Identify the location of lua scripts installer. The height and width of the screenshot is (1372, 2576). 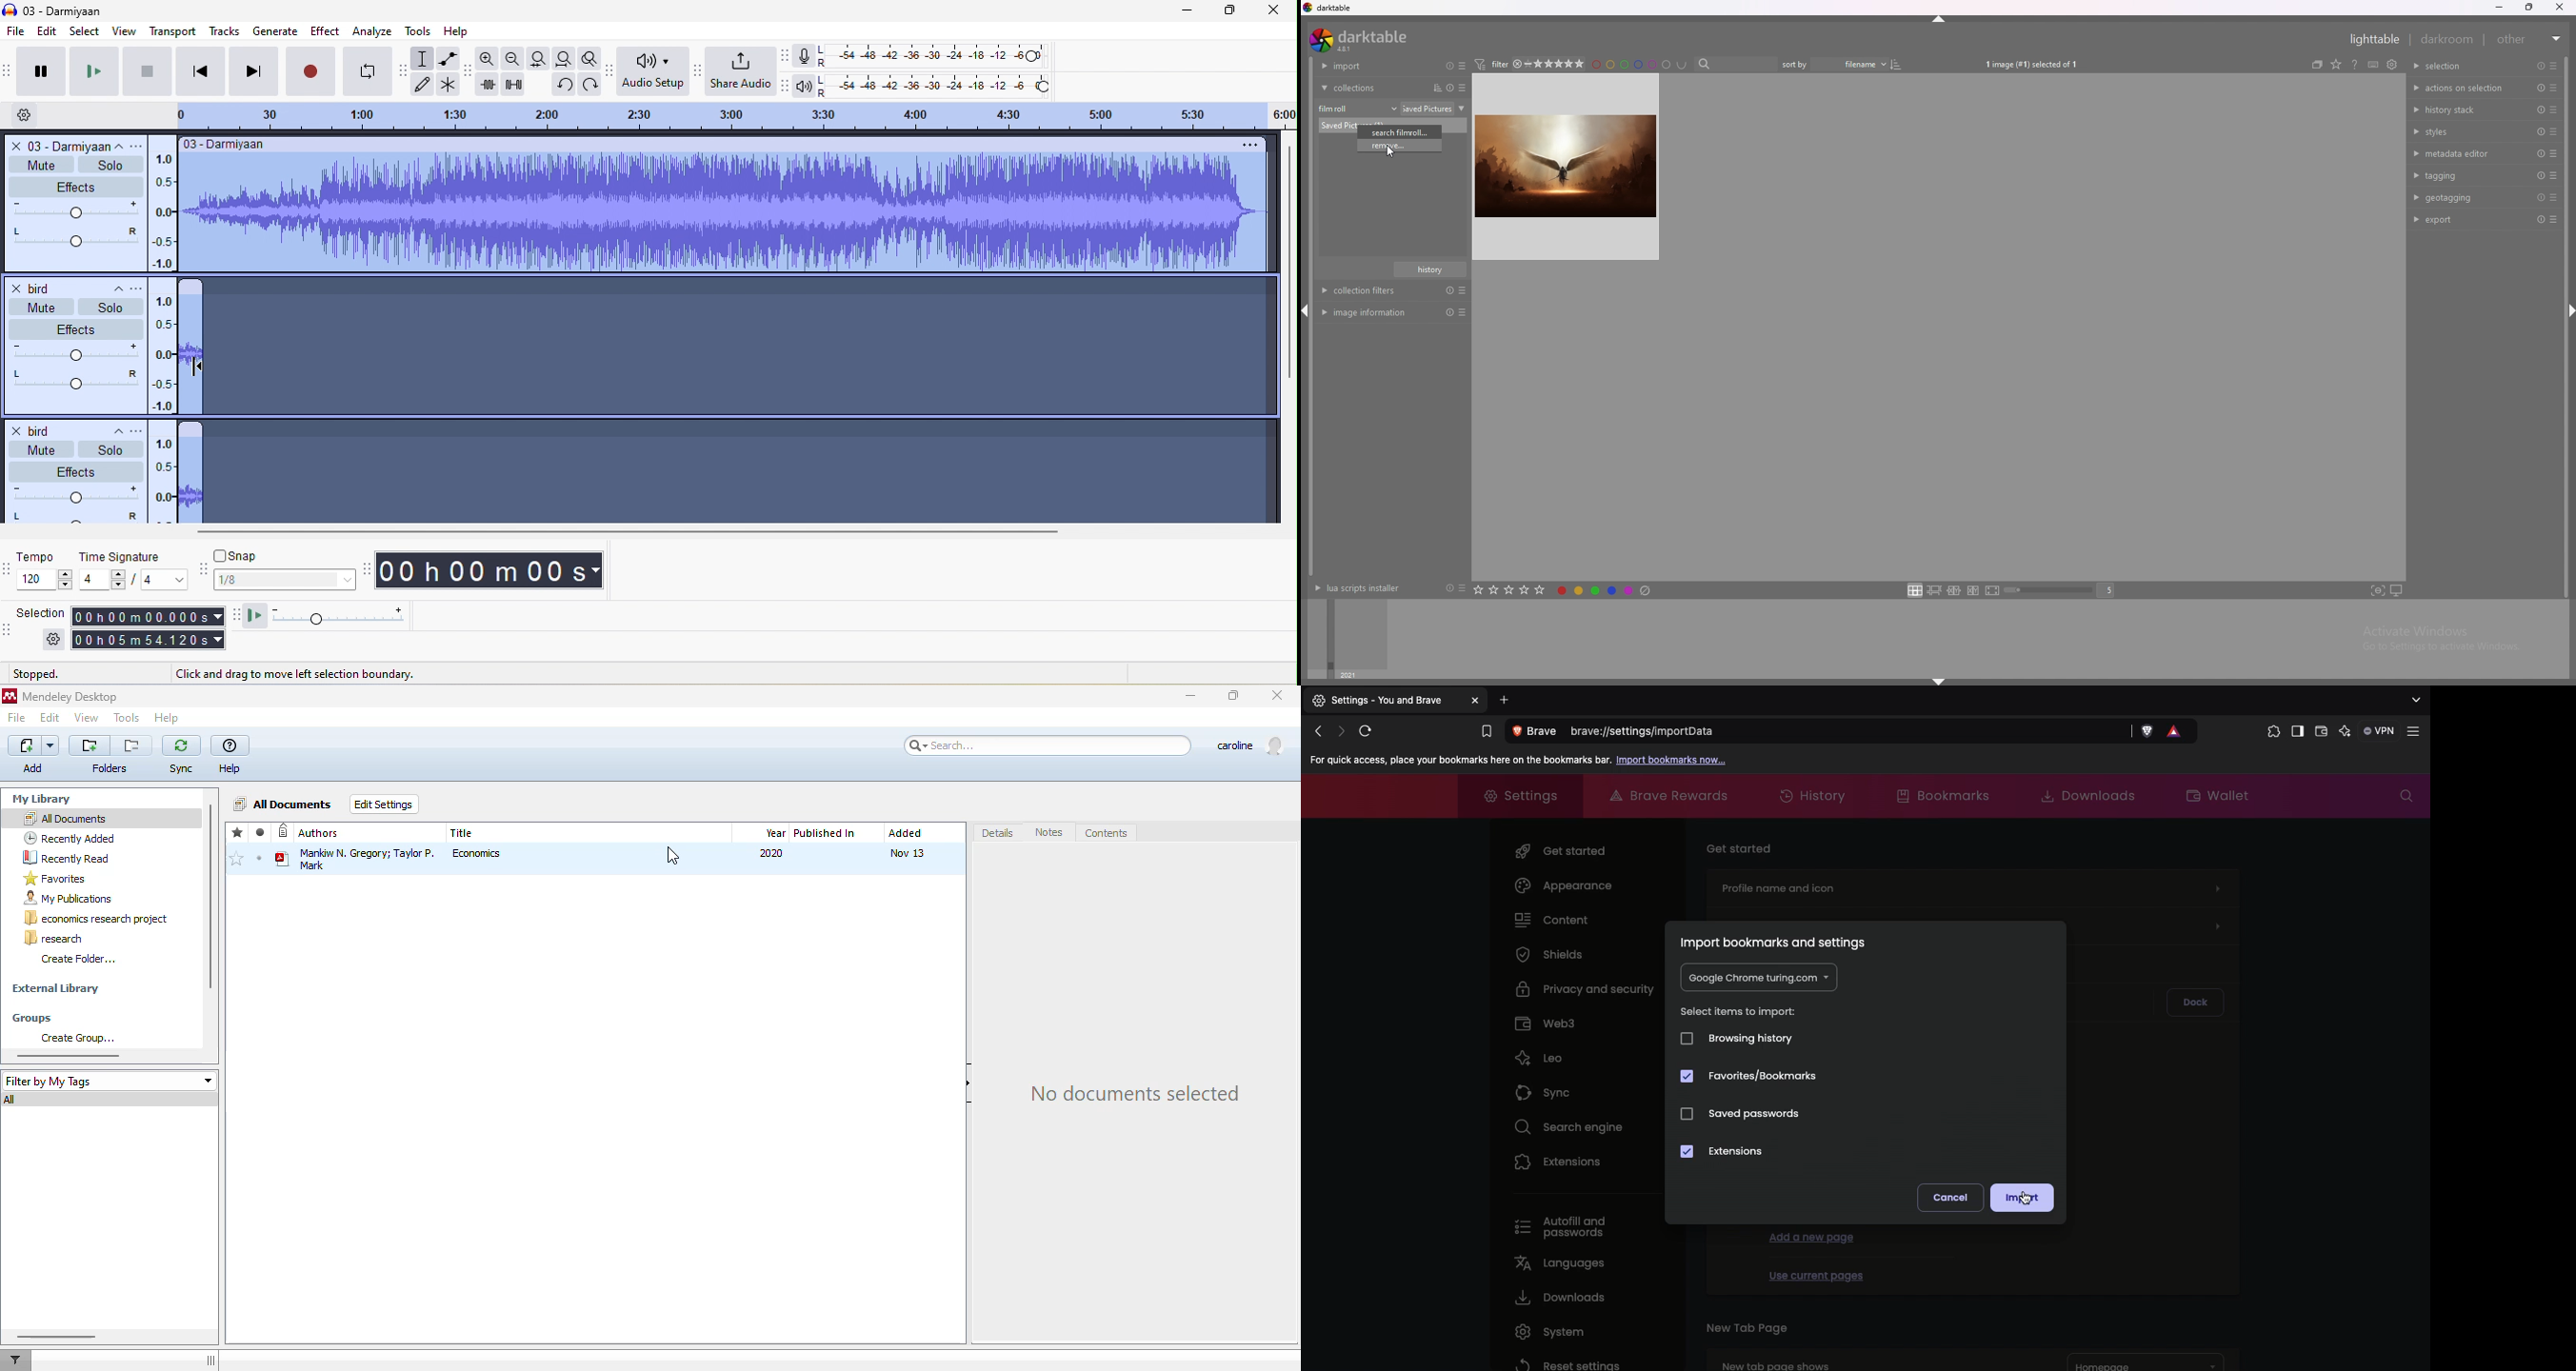
(1356, 588).